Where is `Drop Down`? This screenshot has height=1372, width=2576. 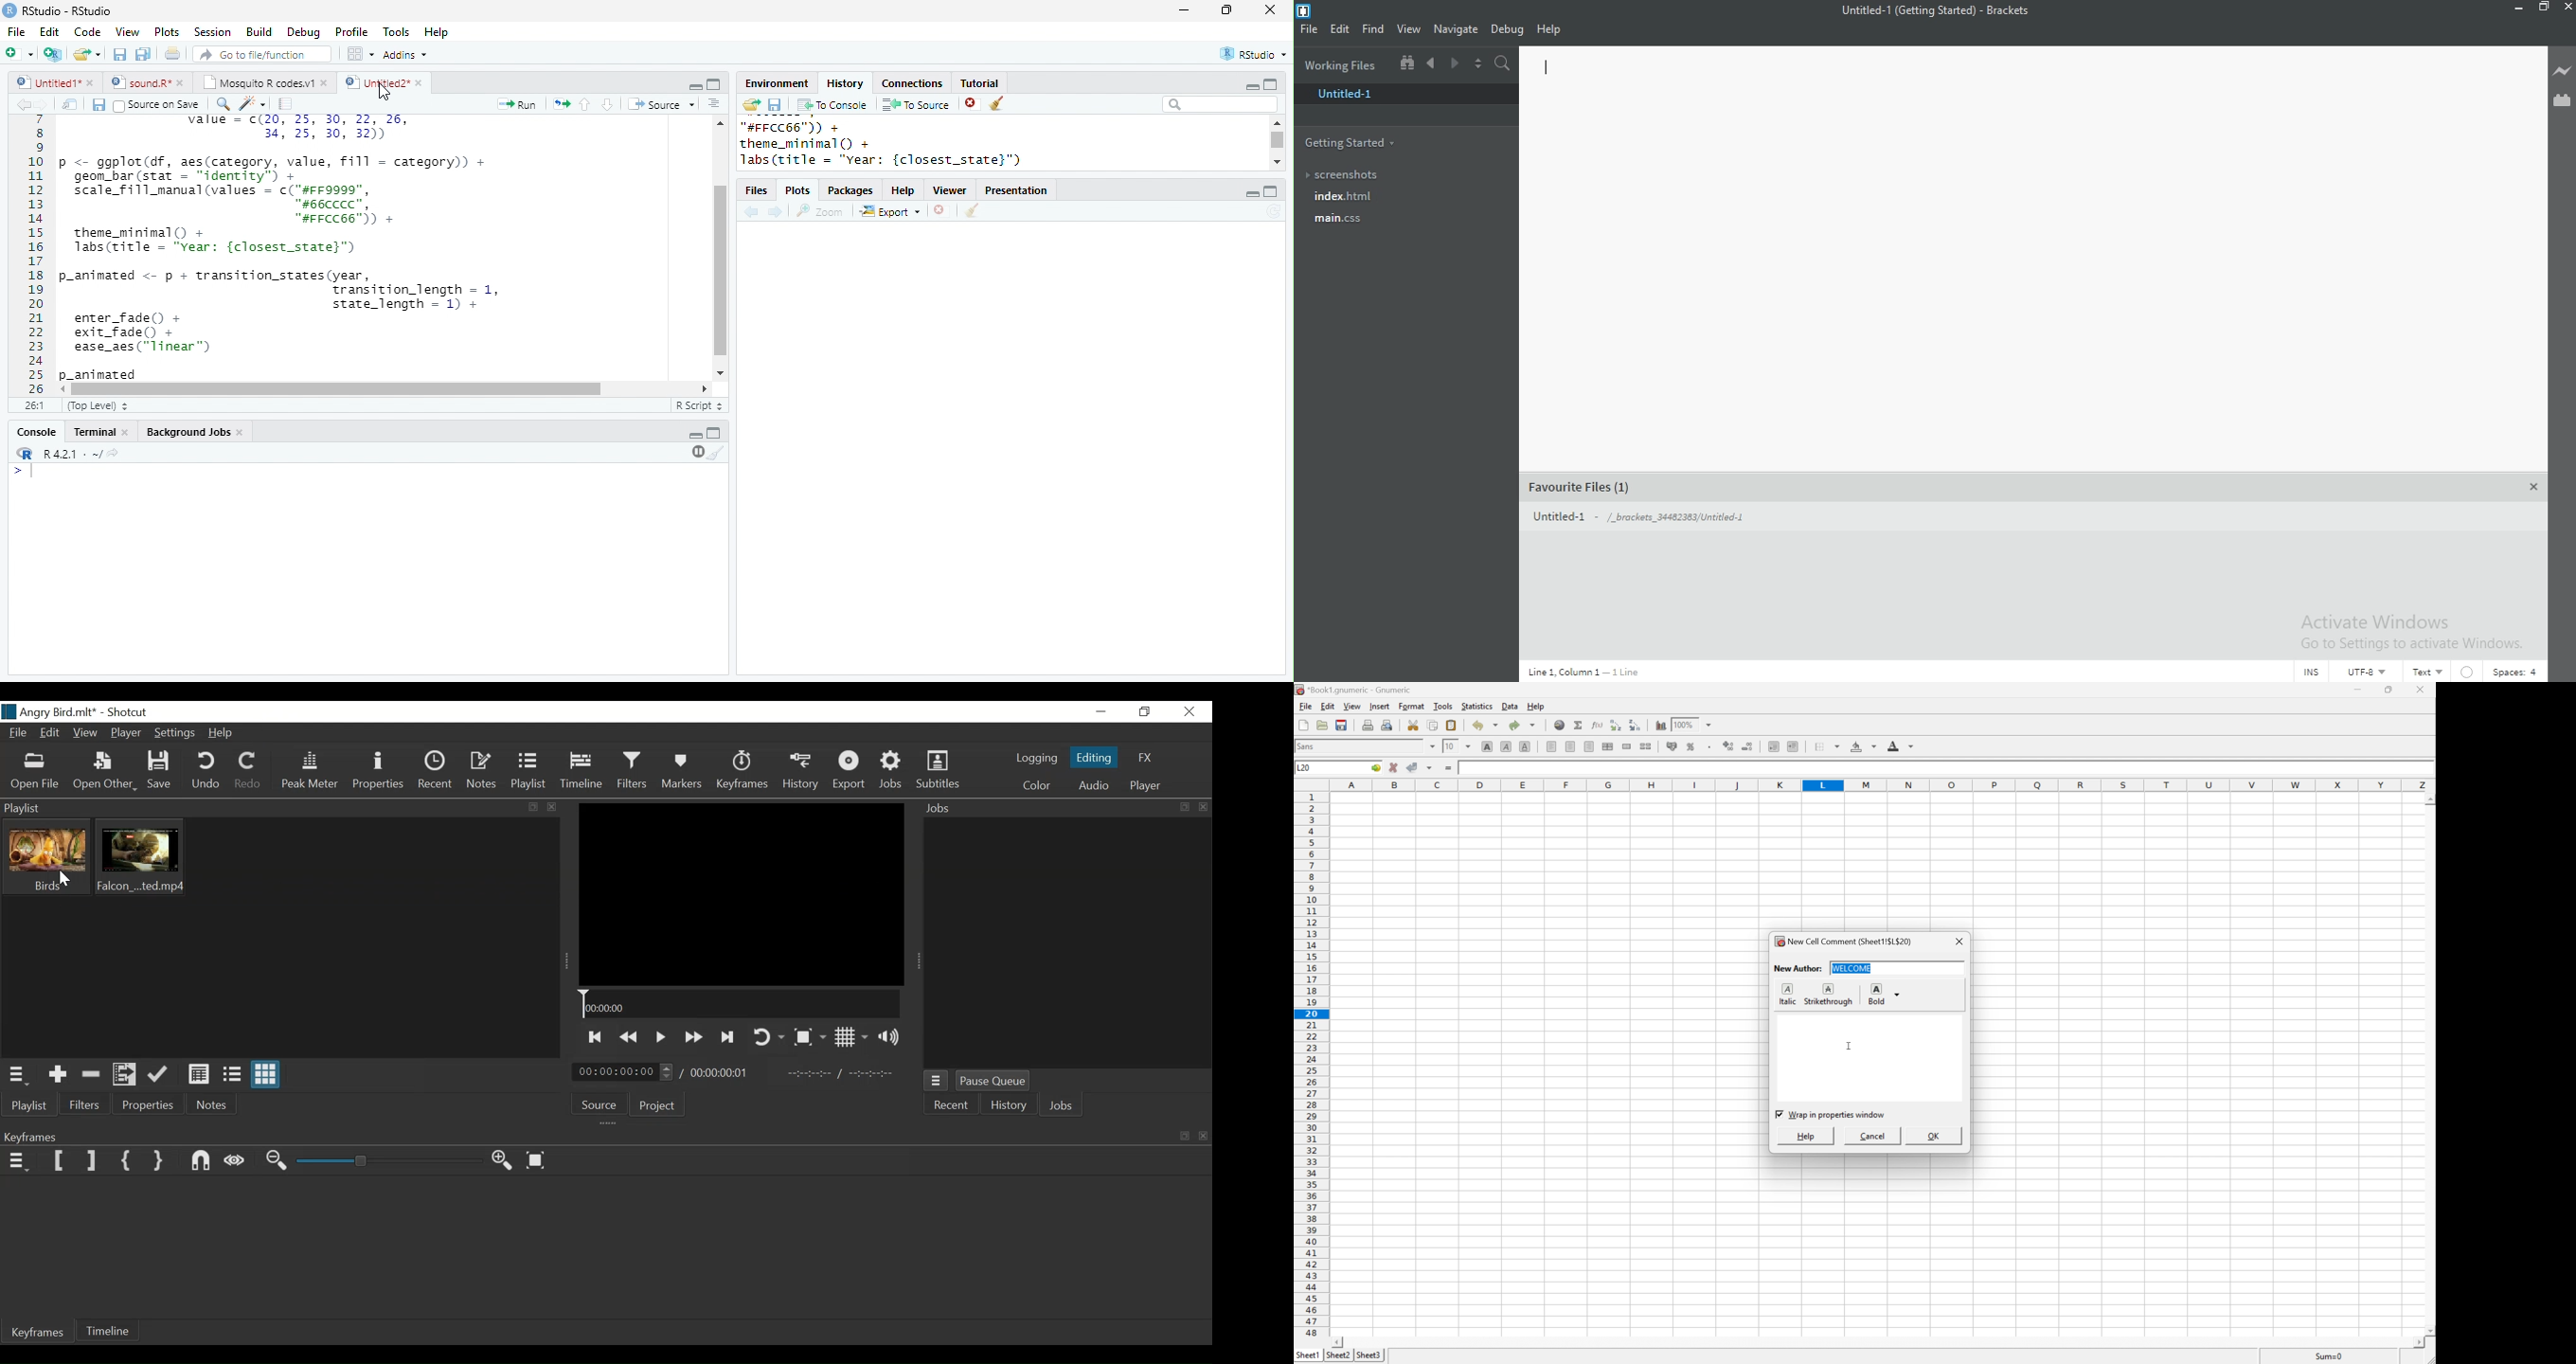
Drop Down is located at coordinates (1899, 994).